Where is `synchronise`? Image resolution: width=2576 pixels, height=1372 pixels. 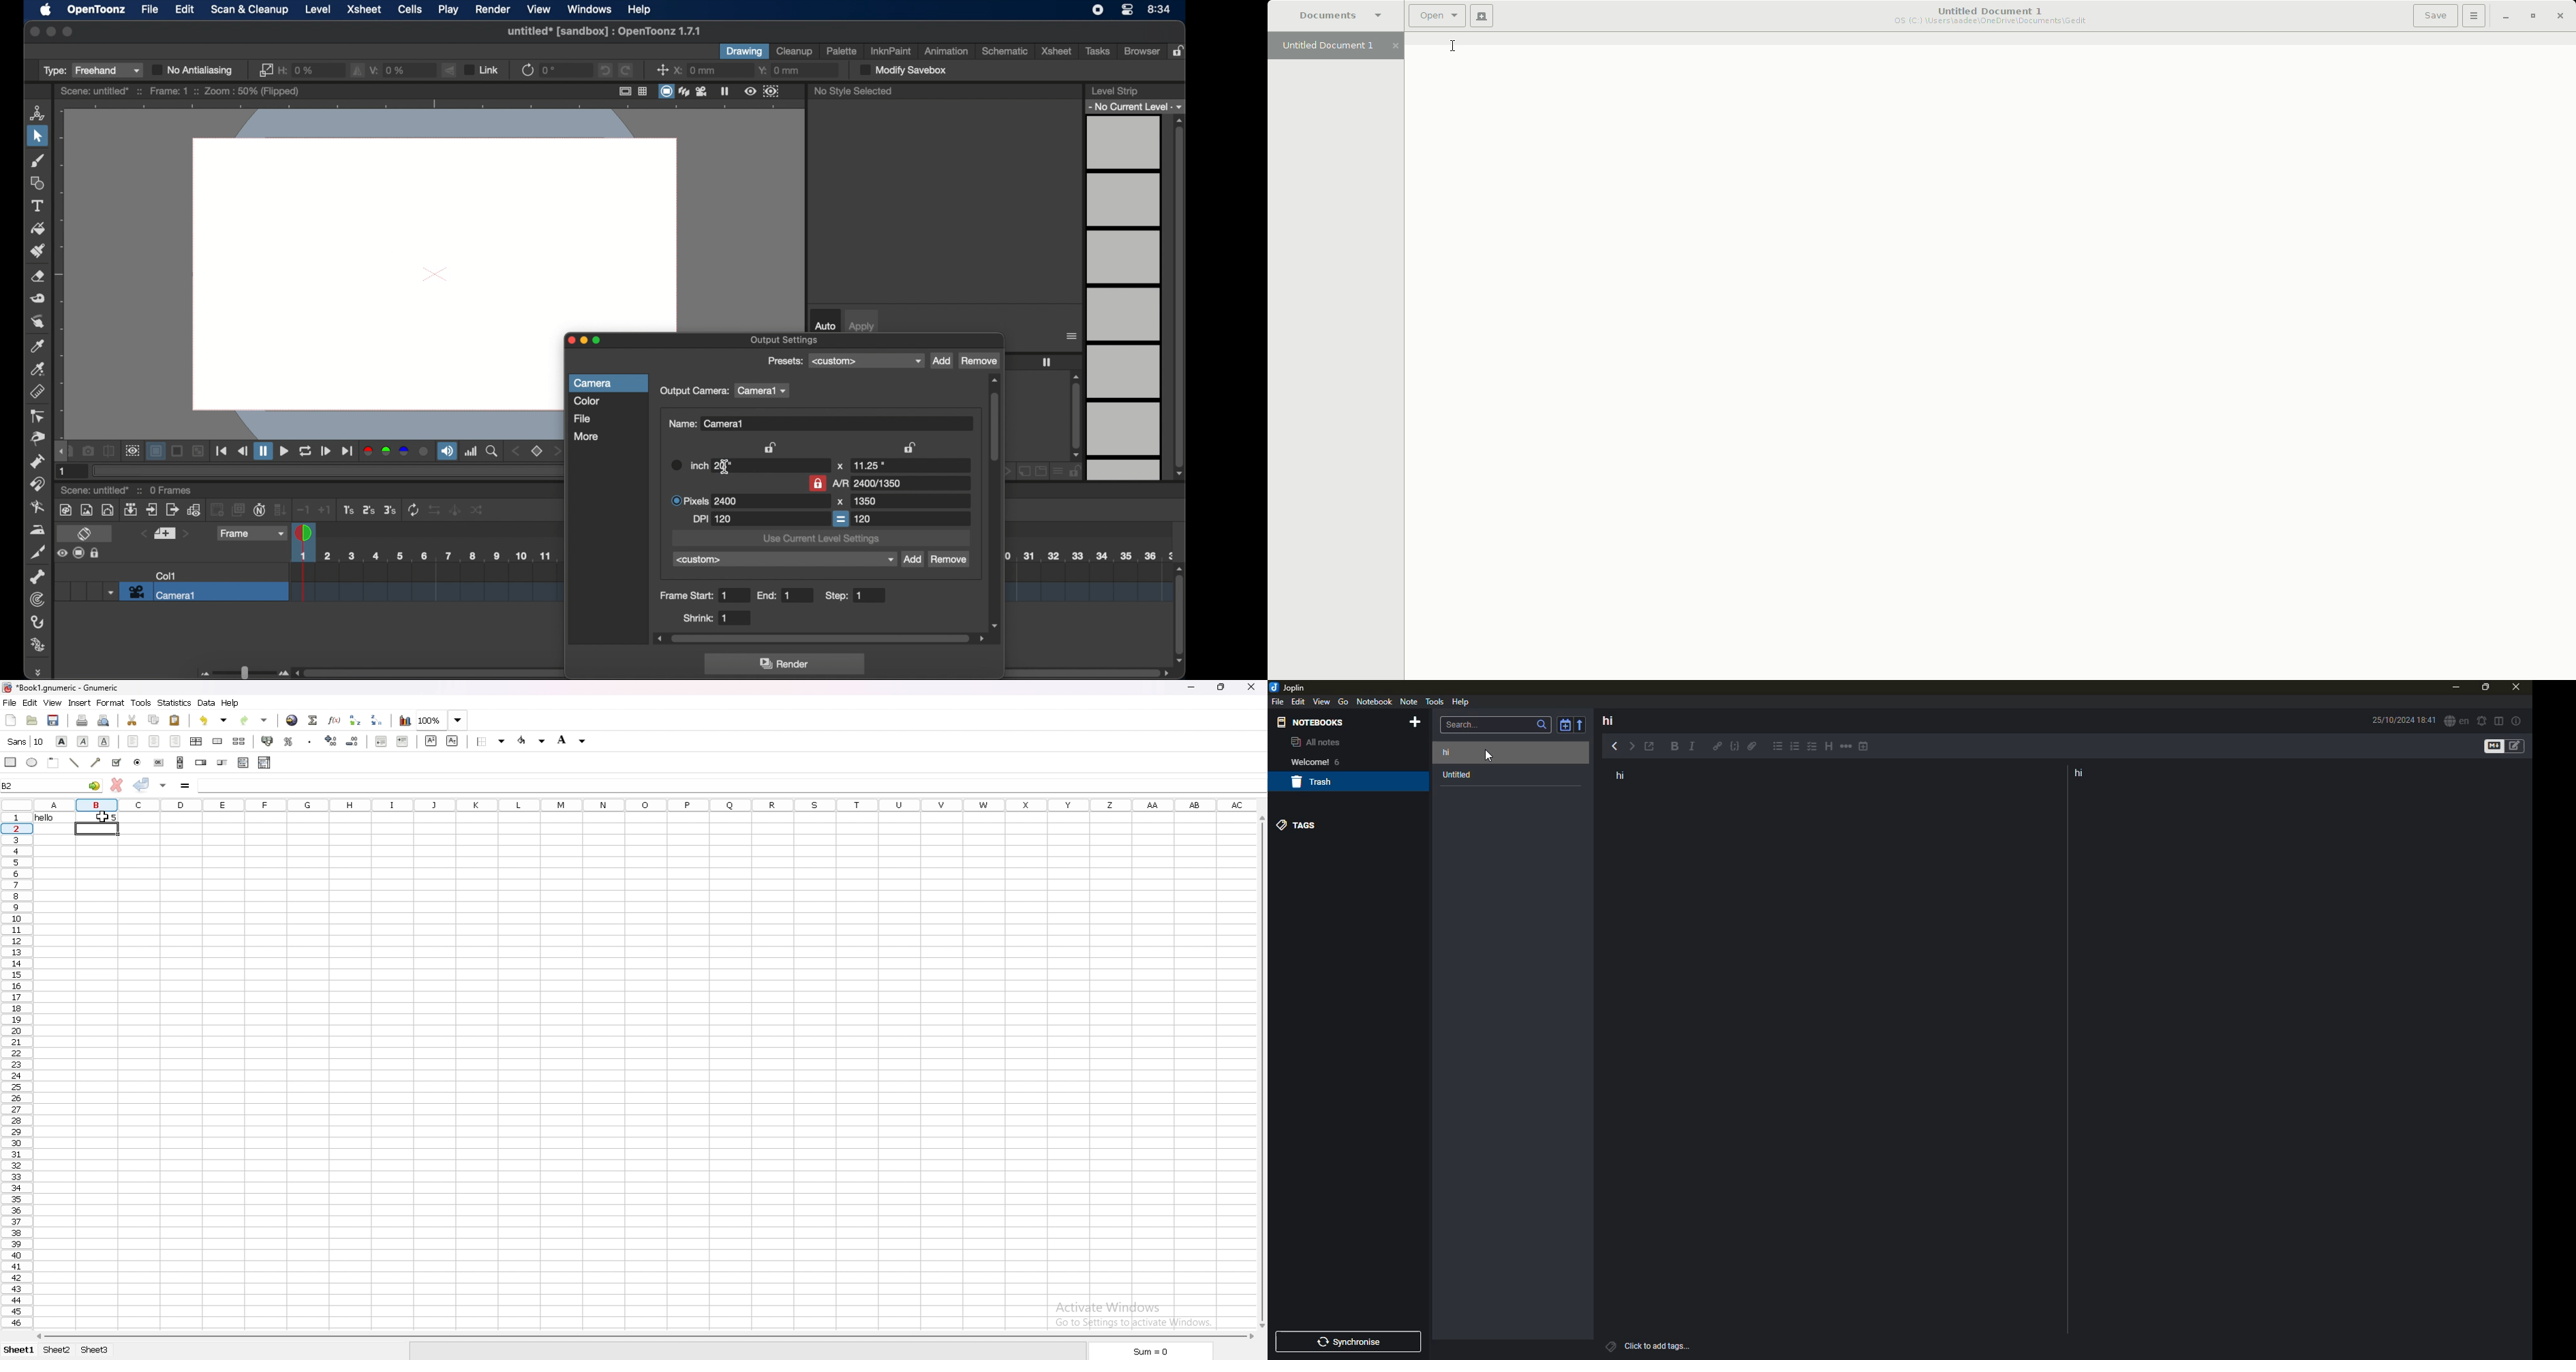
synchronise is located at coordinates (1353, 1342).